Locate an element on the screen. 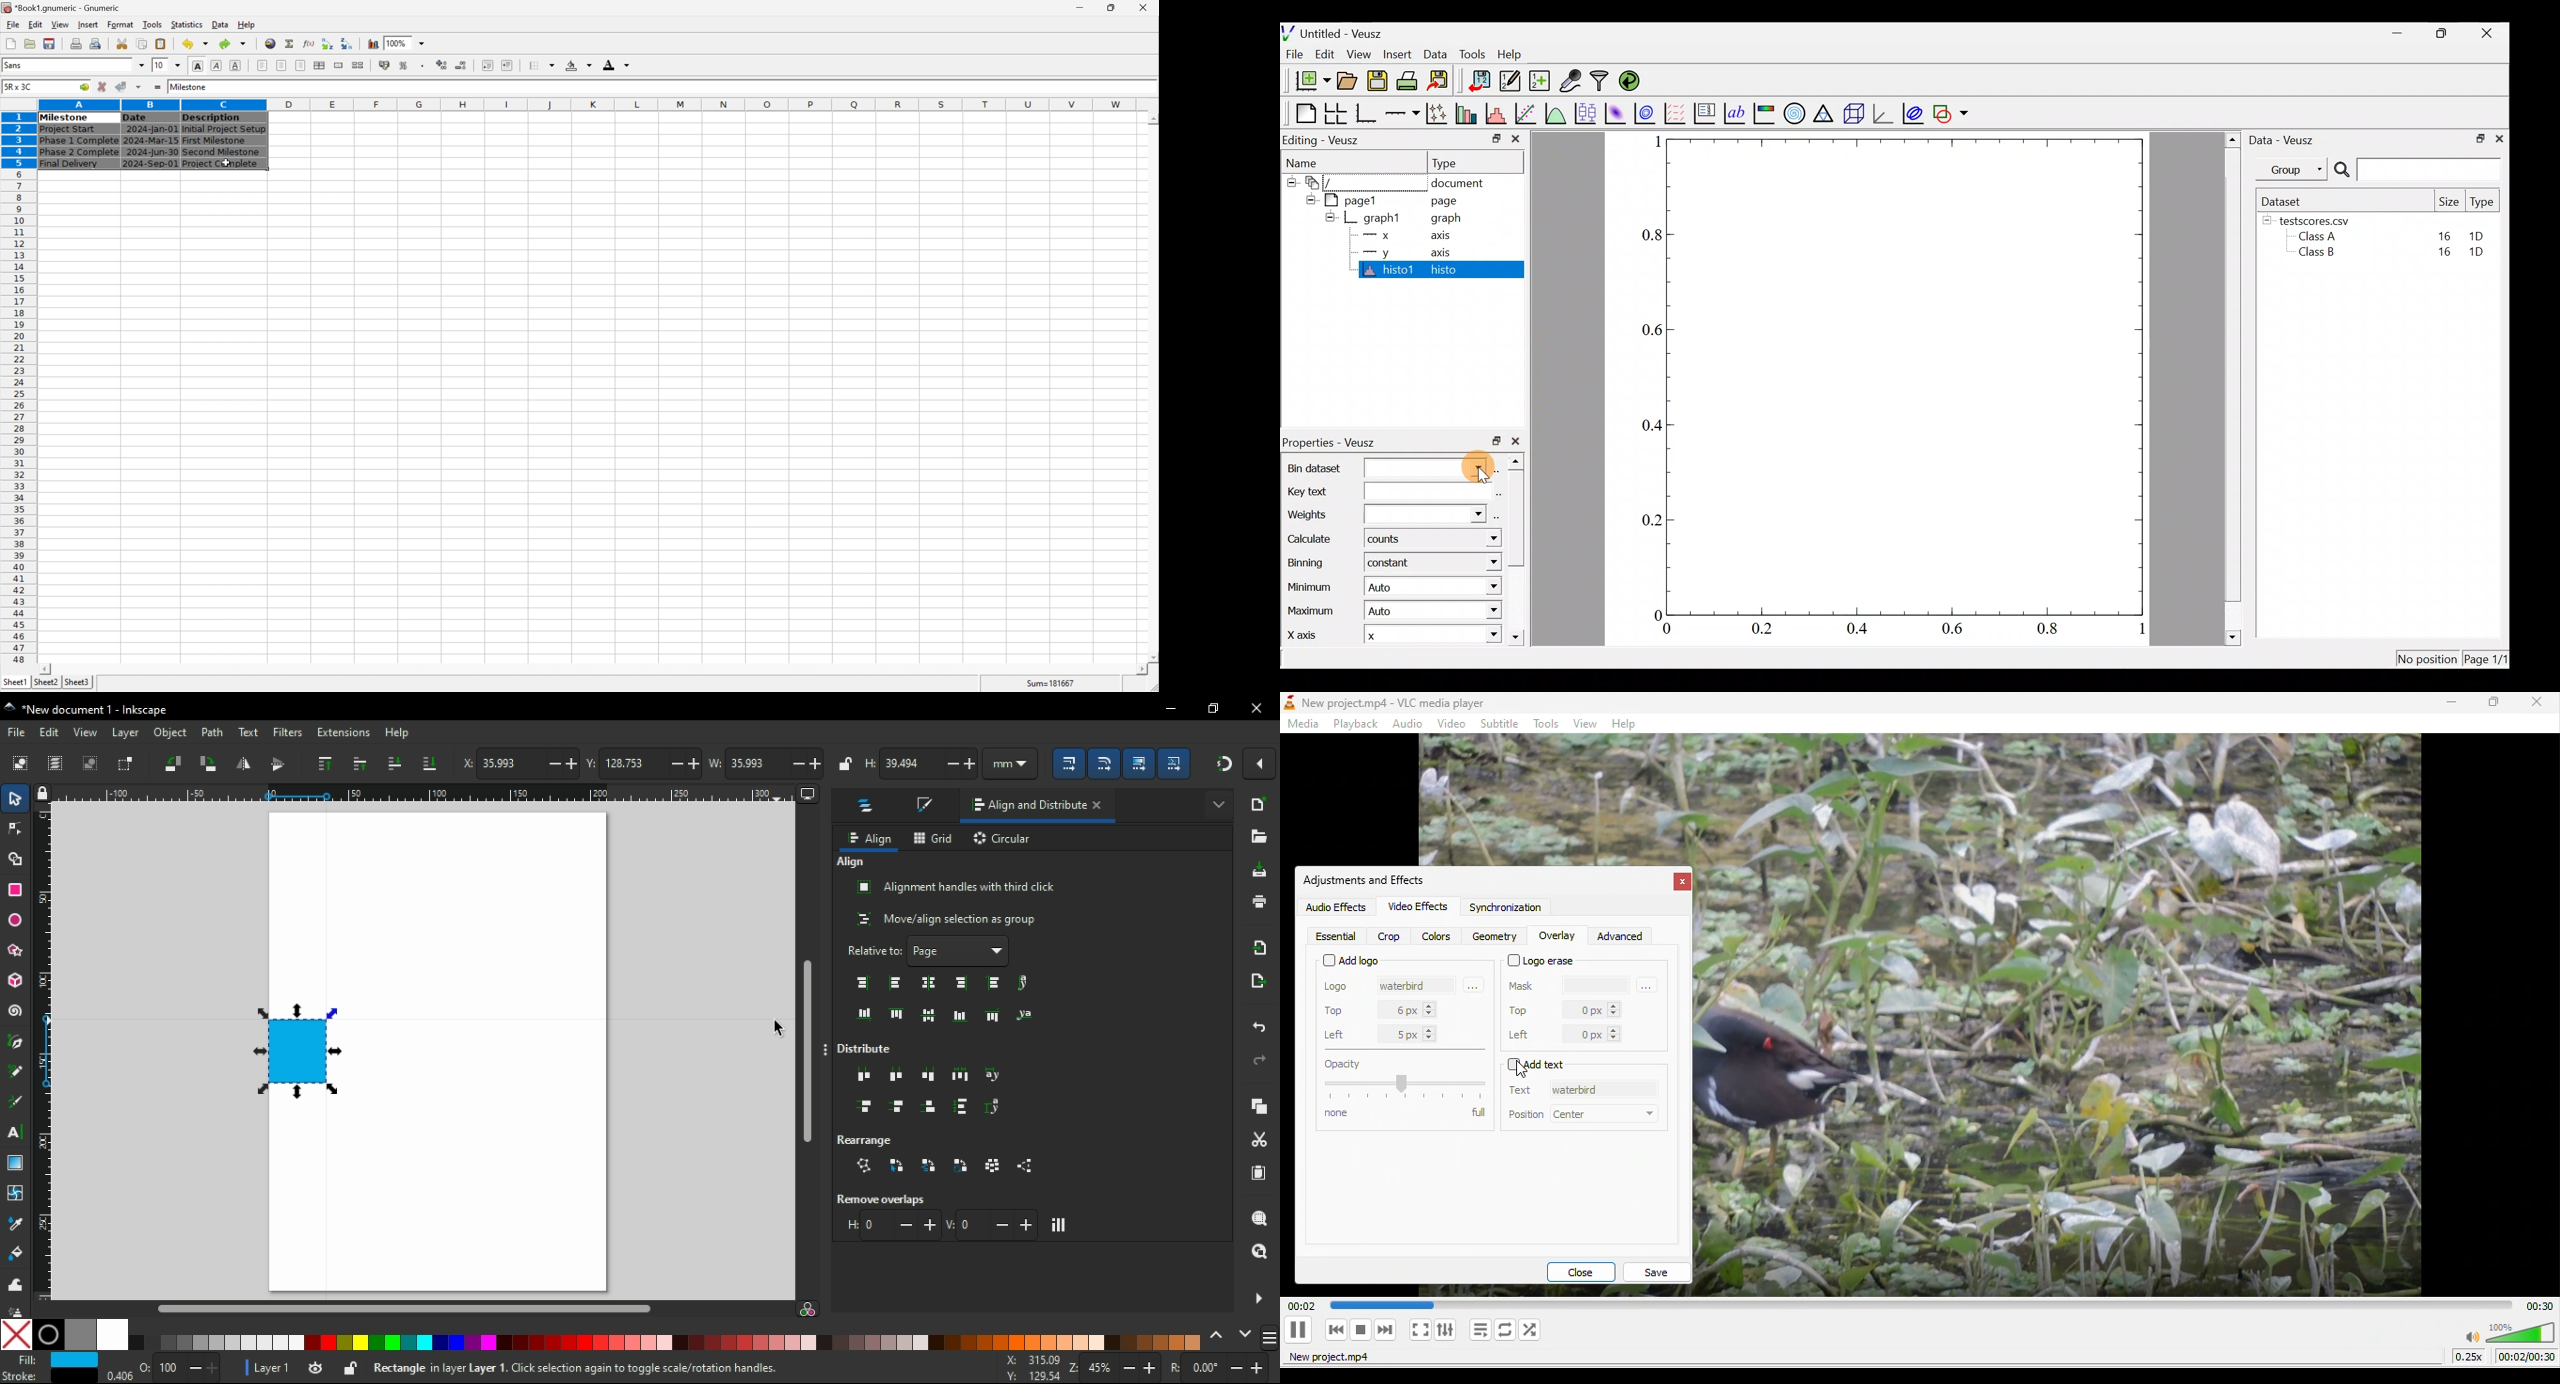 The height and width of the screenshot is (1400, 2576). graph plot area is located at coordinates (1903, 375).